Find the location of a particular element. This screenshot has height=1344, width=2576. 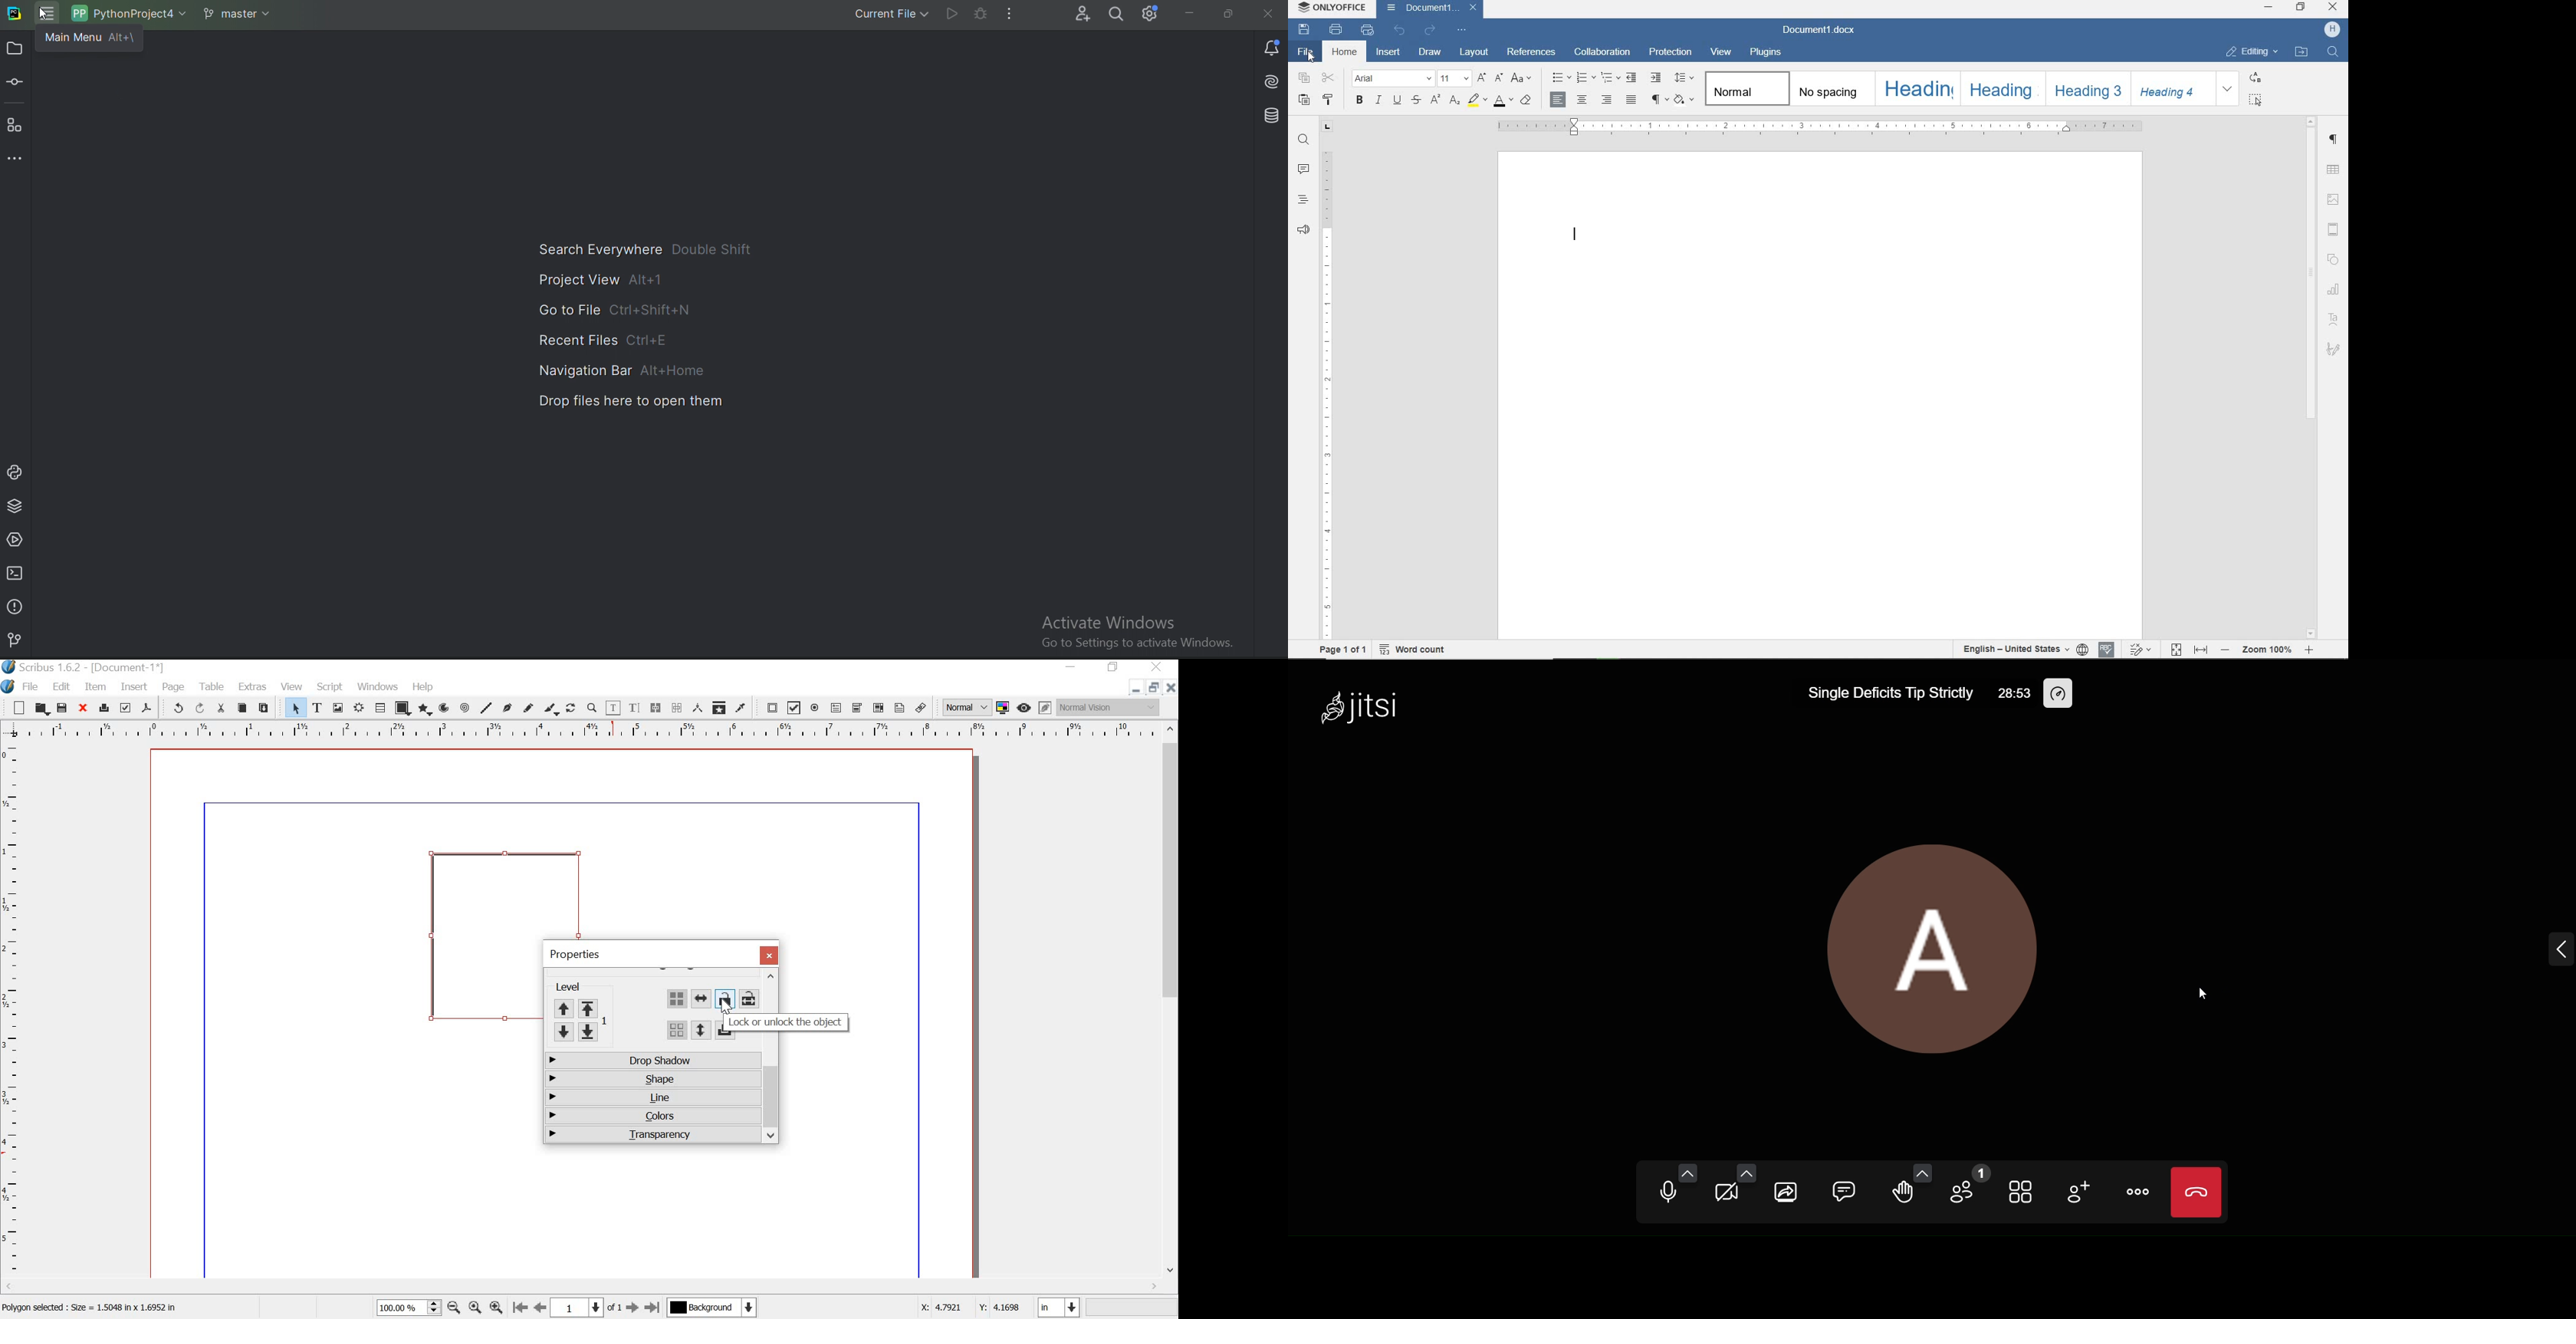

select is located at coordinates (290, 707).